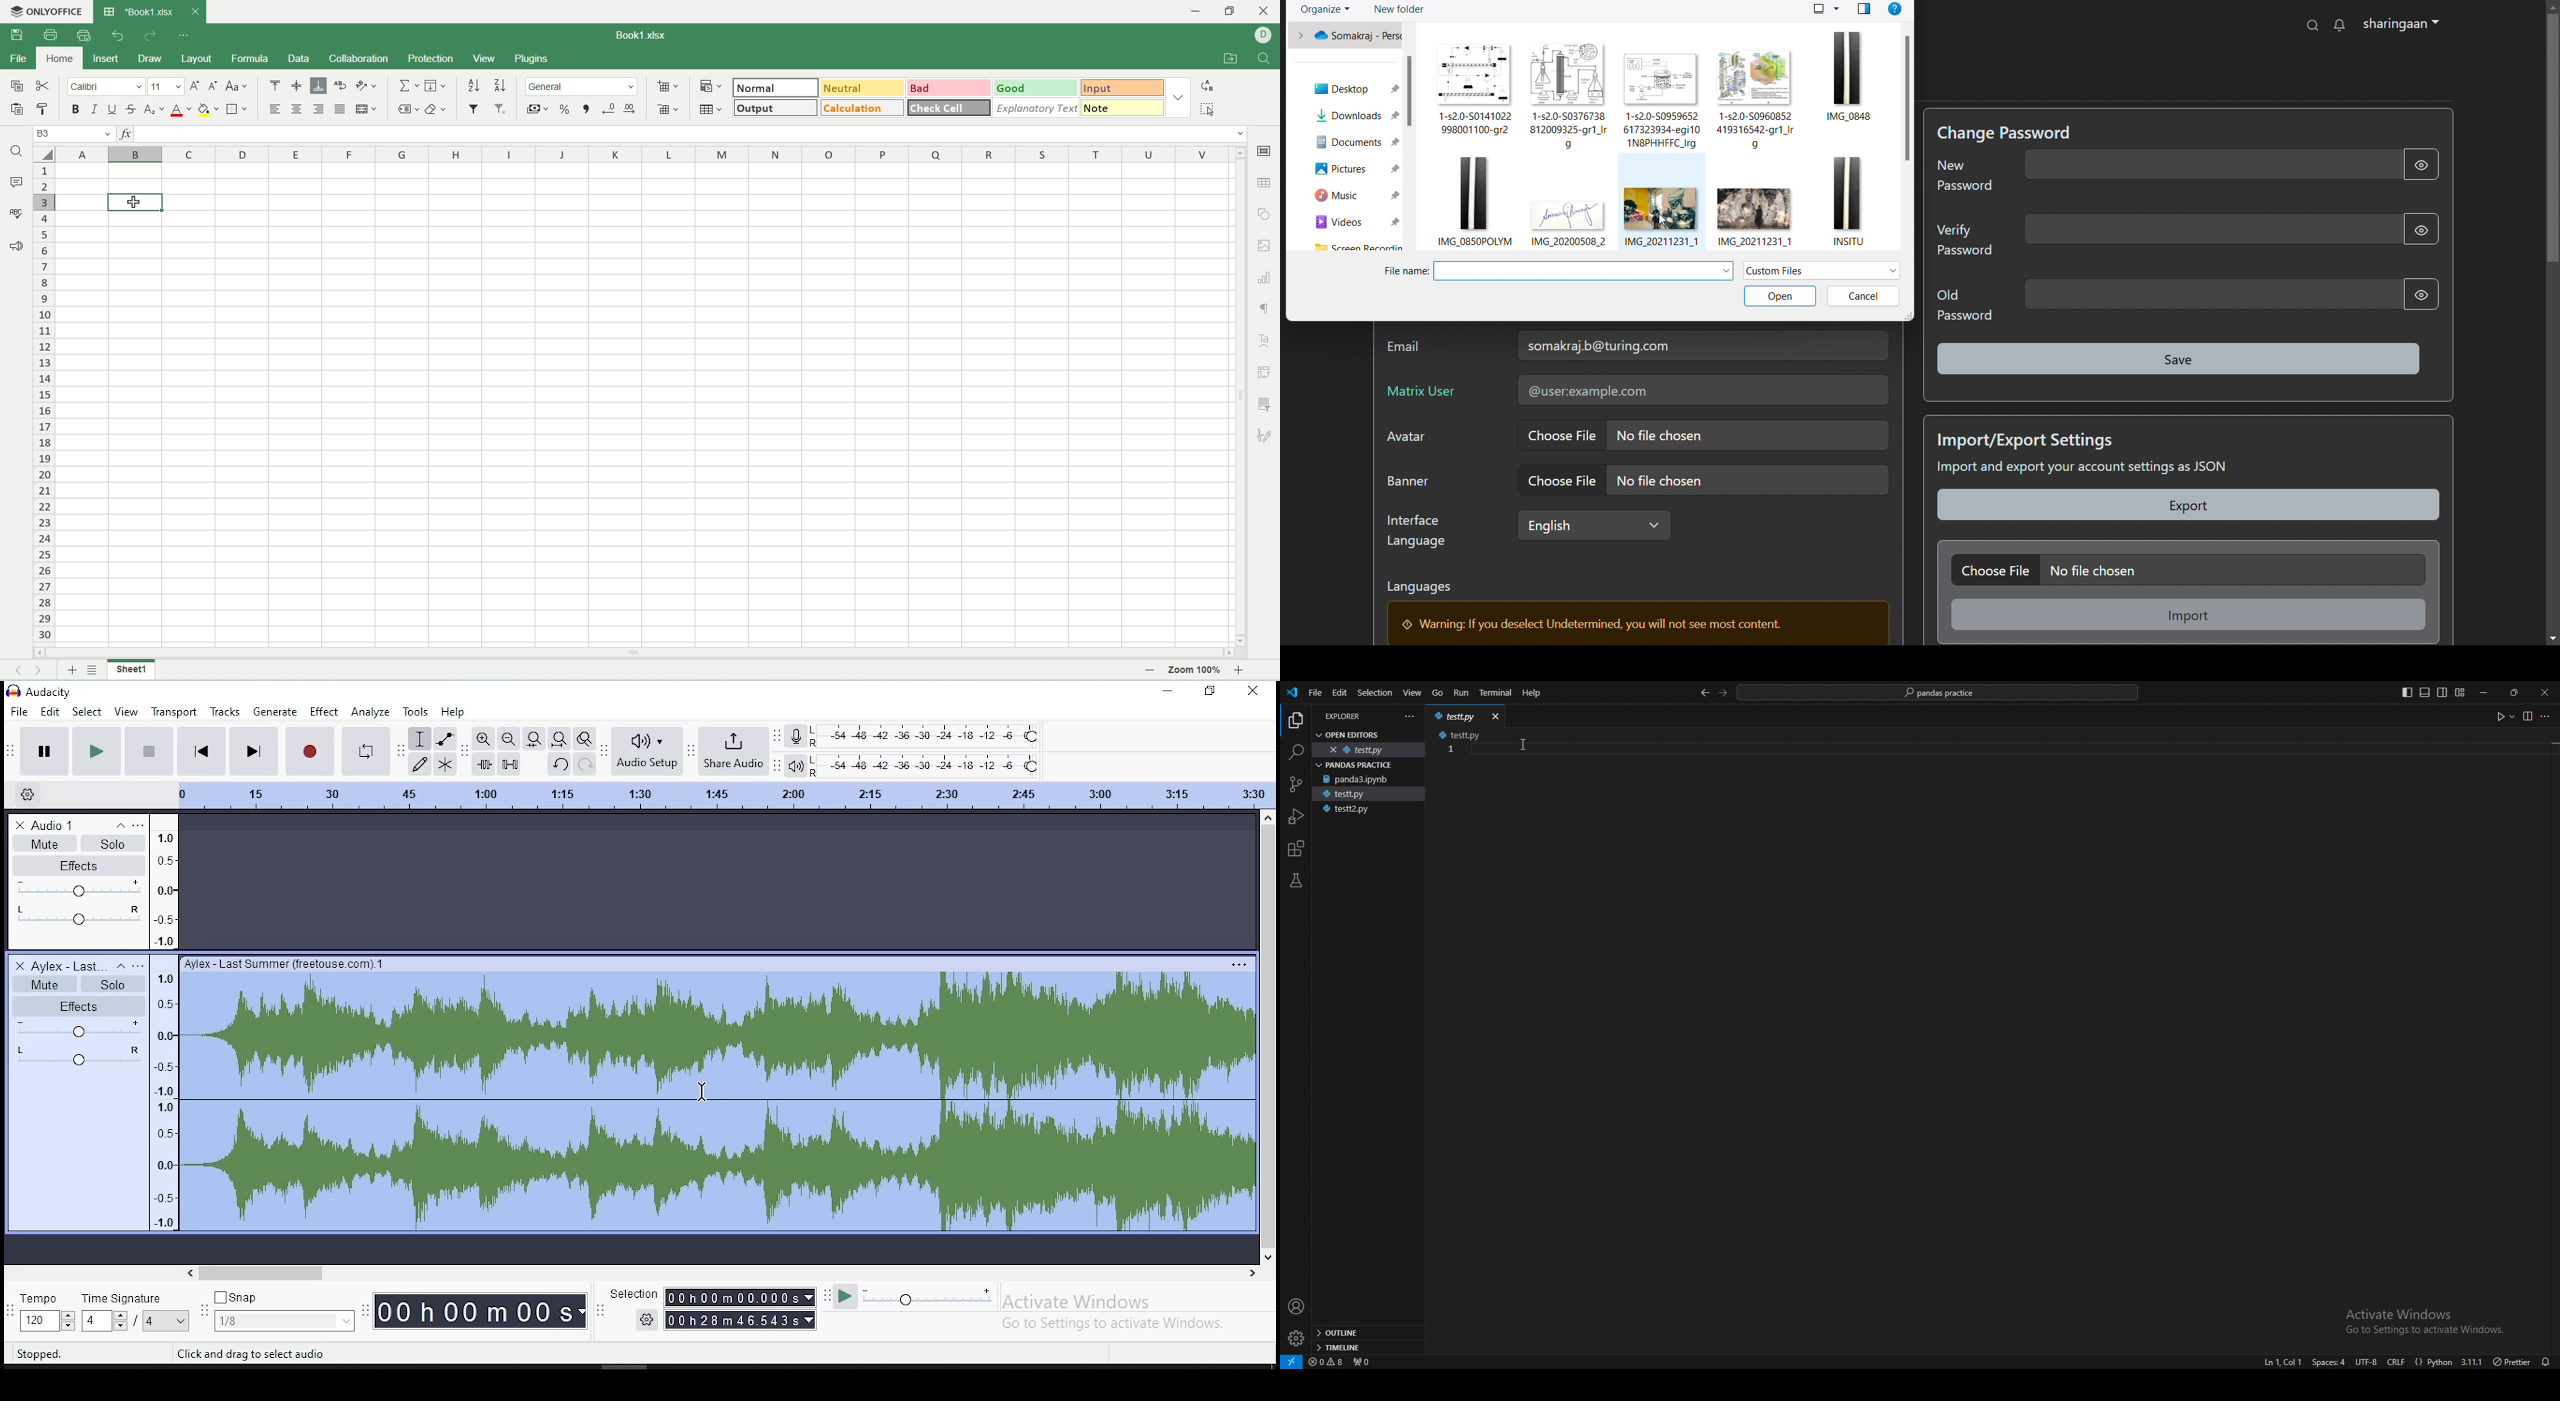 The image size is (2576, 1428). Describe the element at coordinates (324, 712) in the screenshot. I see `effect` at that location.